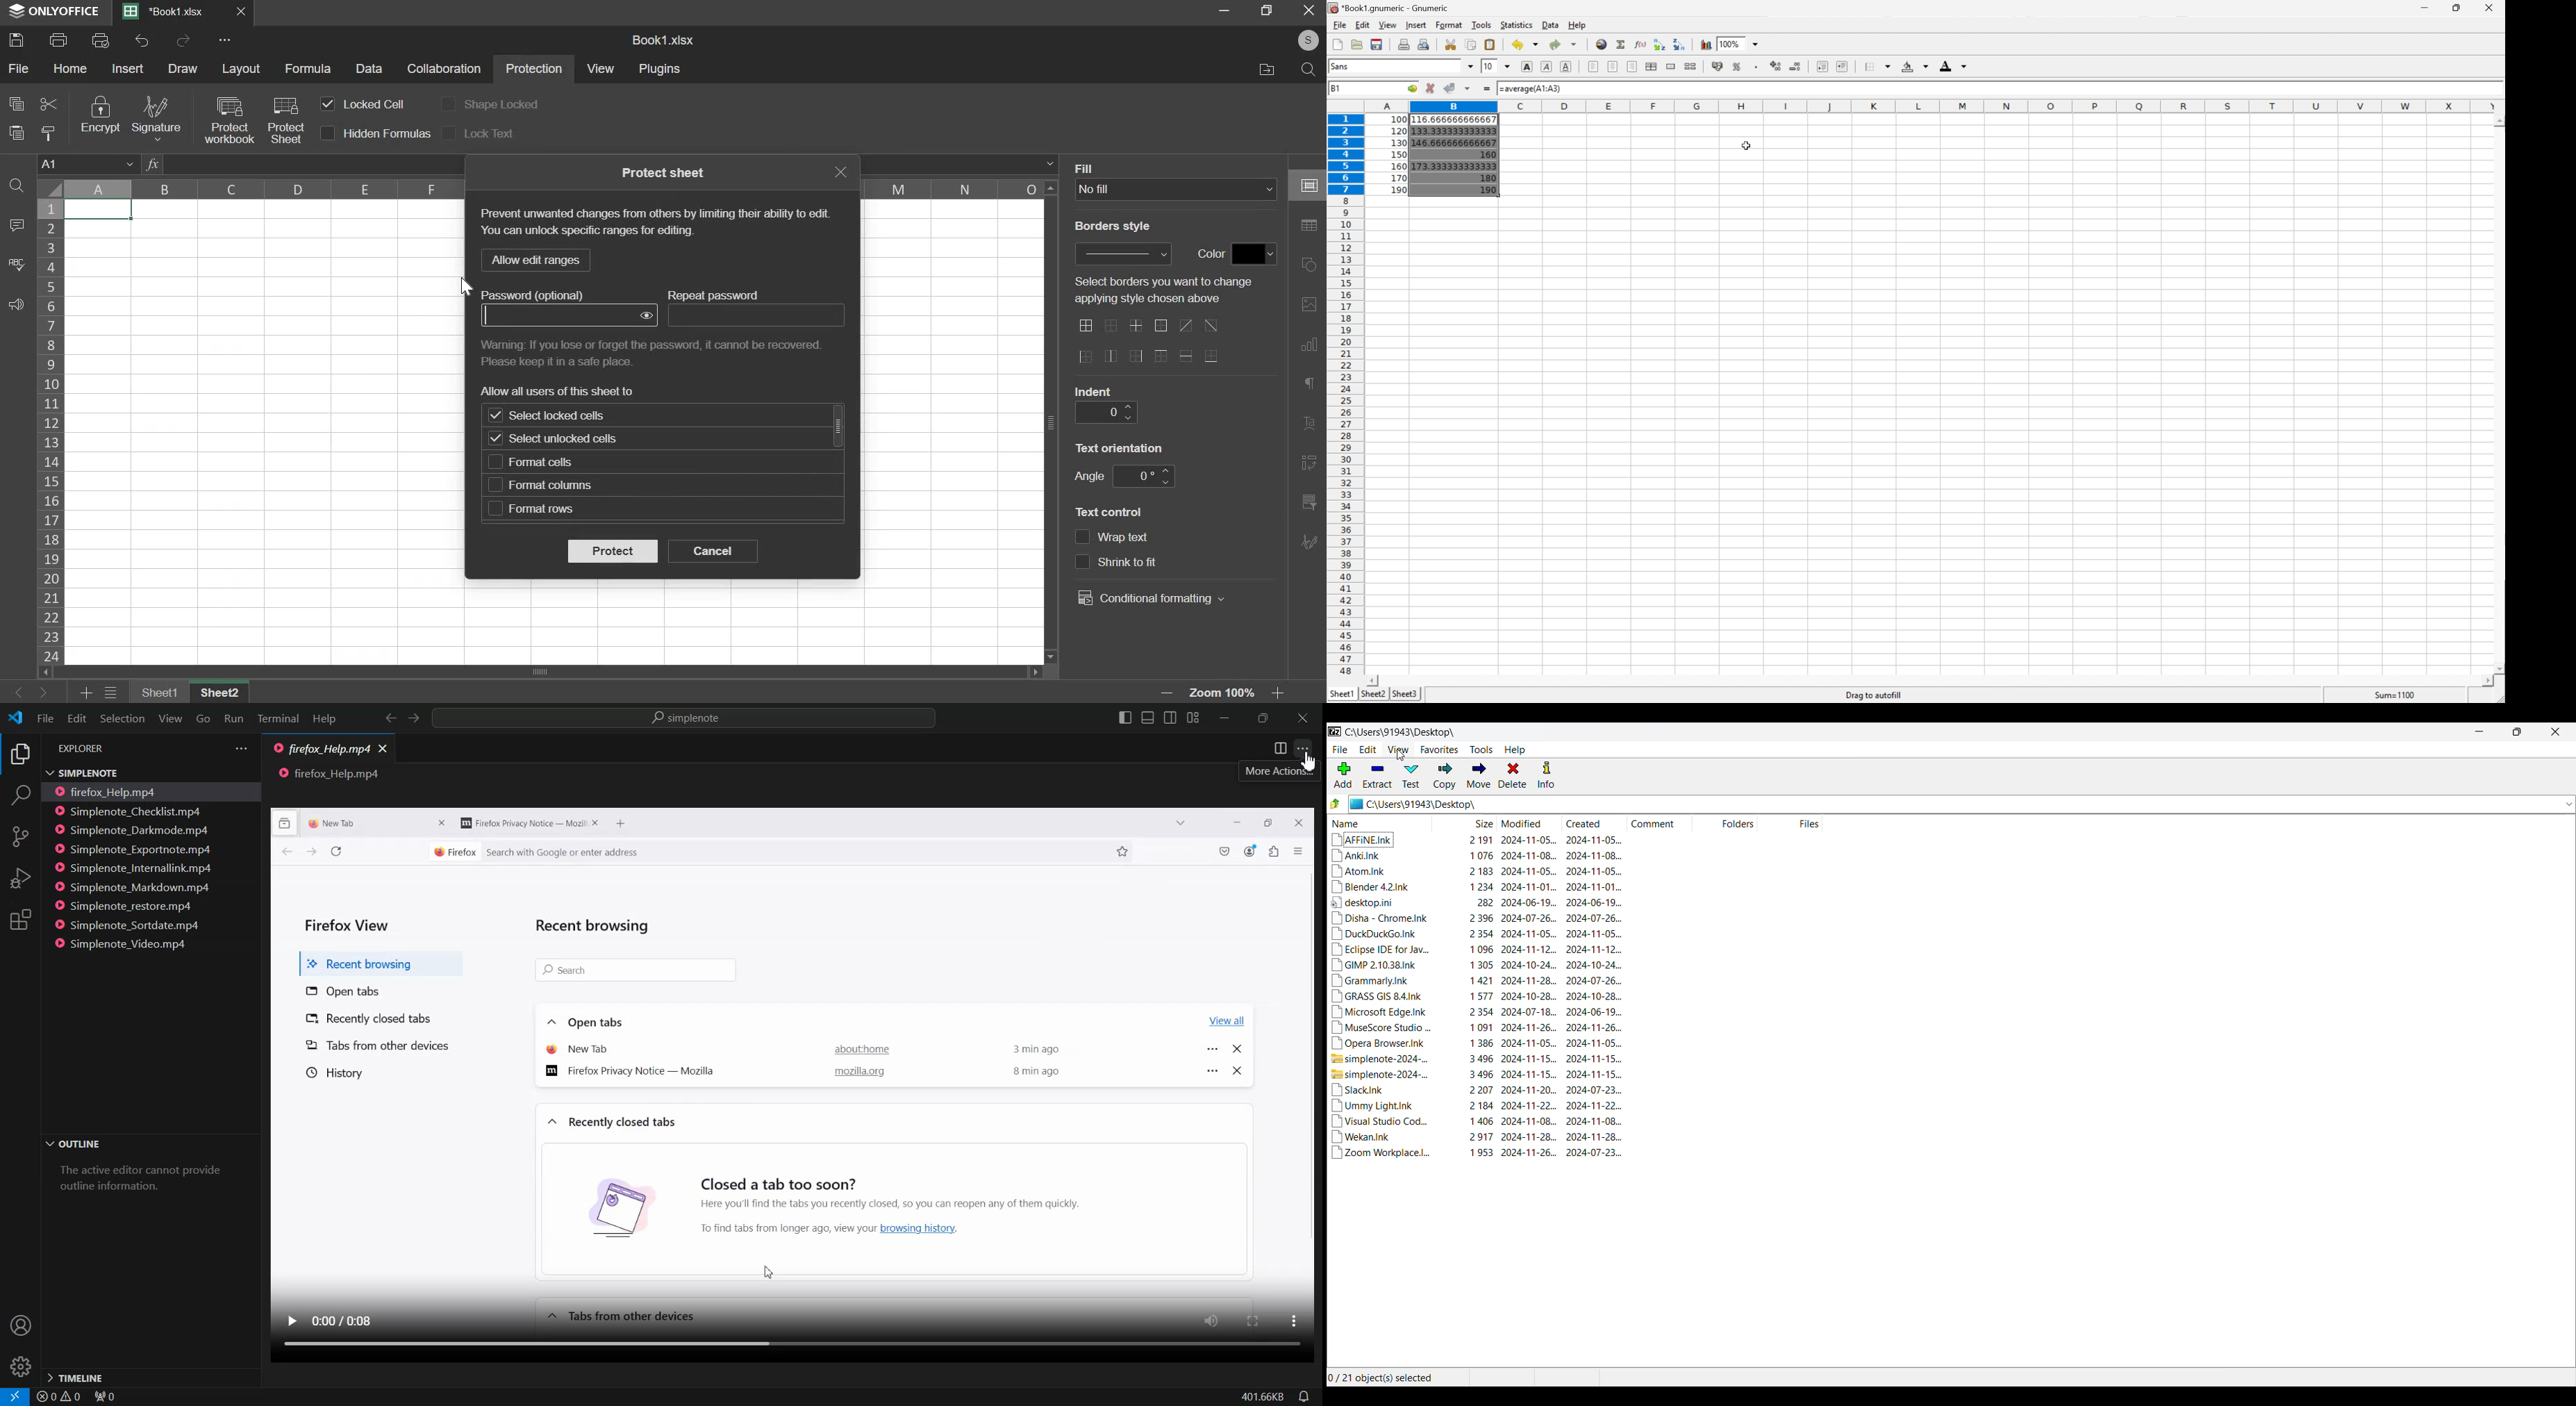 This screenshot has width=2576, height=1428. Describe the element at coordinates (1483, 1074) in the screenshot. I see `simplenote-2024-... 3496 2024-11-15... 2024-11-15...` at that location.